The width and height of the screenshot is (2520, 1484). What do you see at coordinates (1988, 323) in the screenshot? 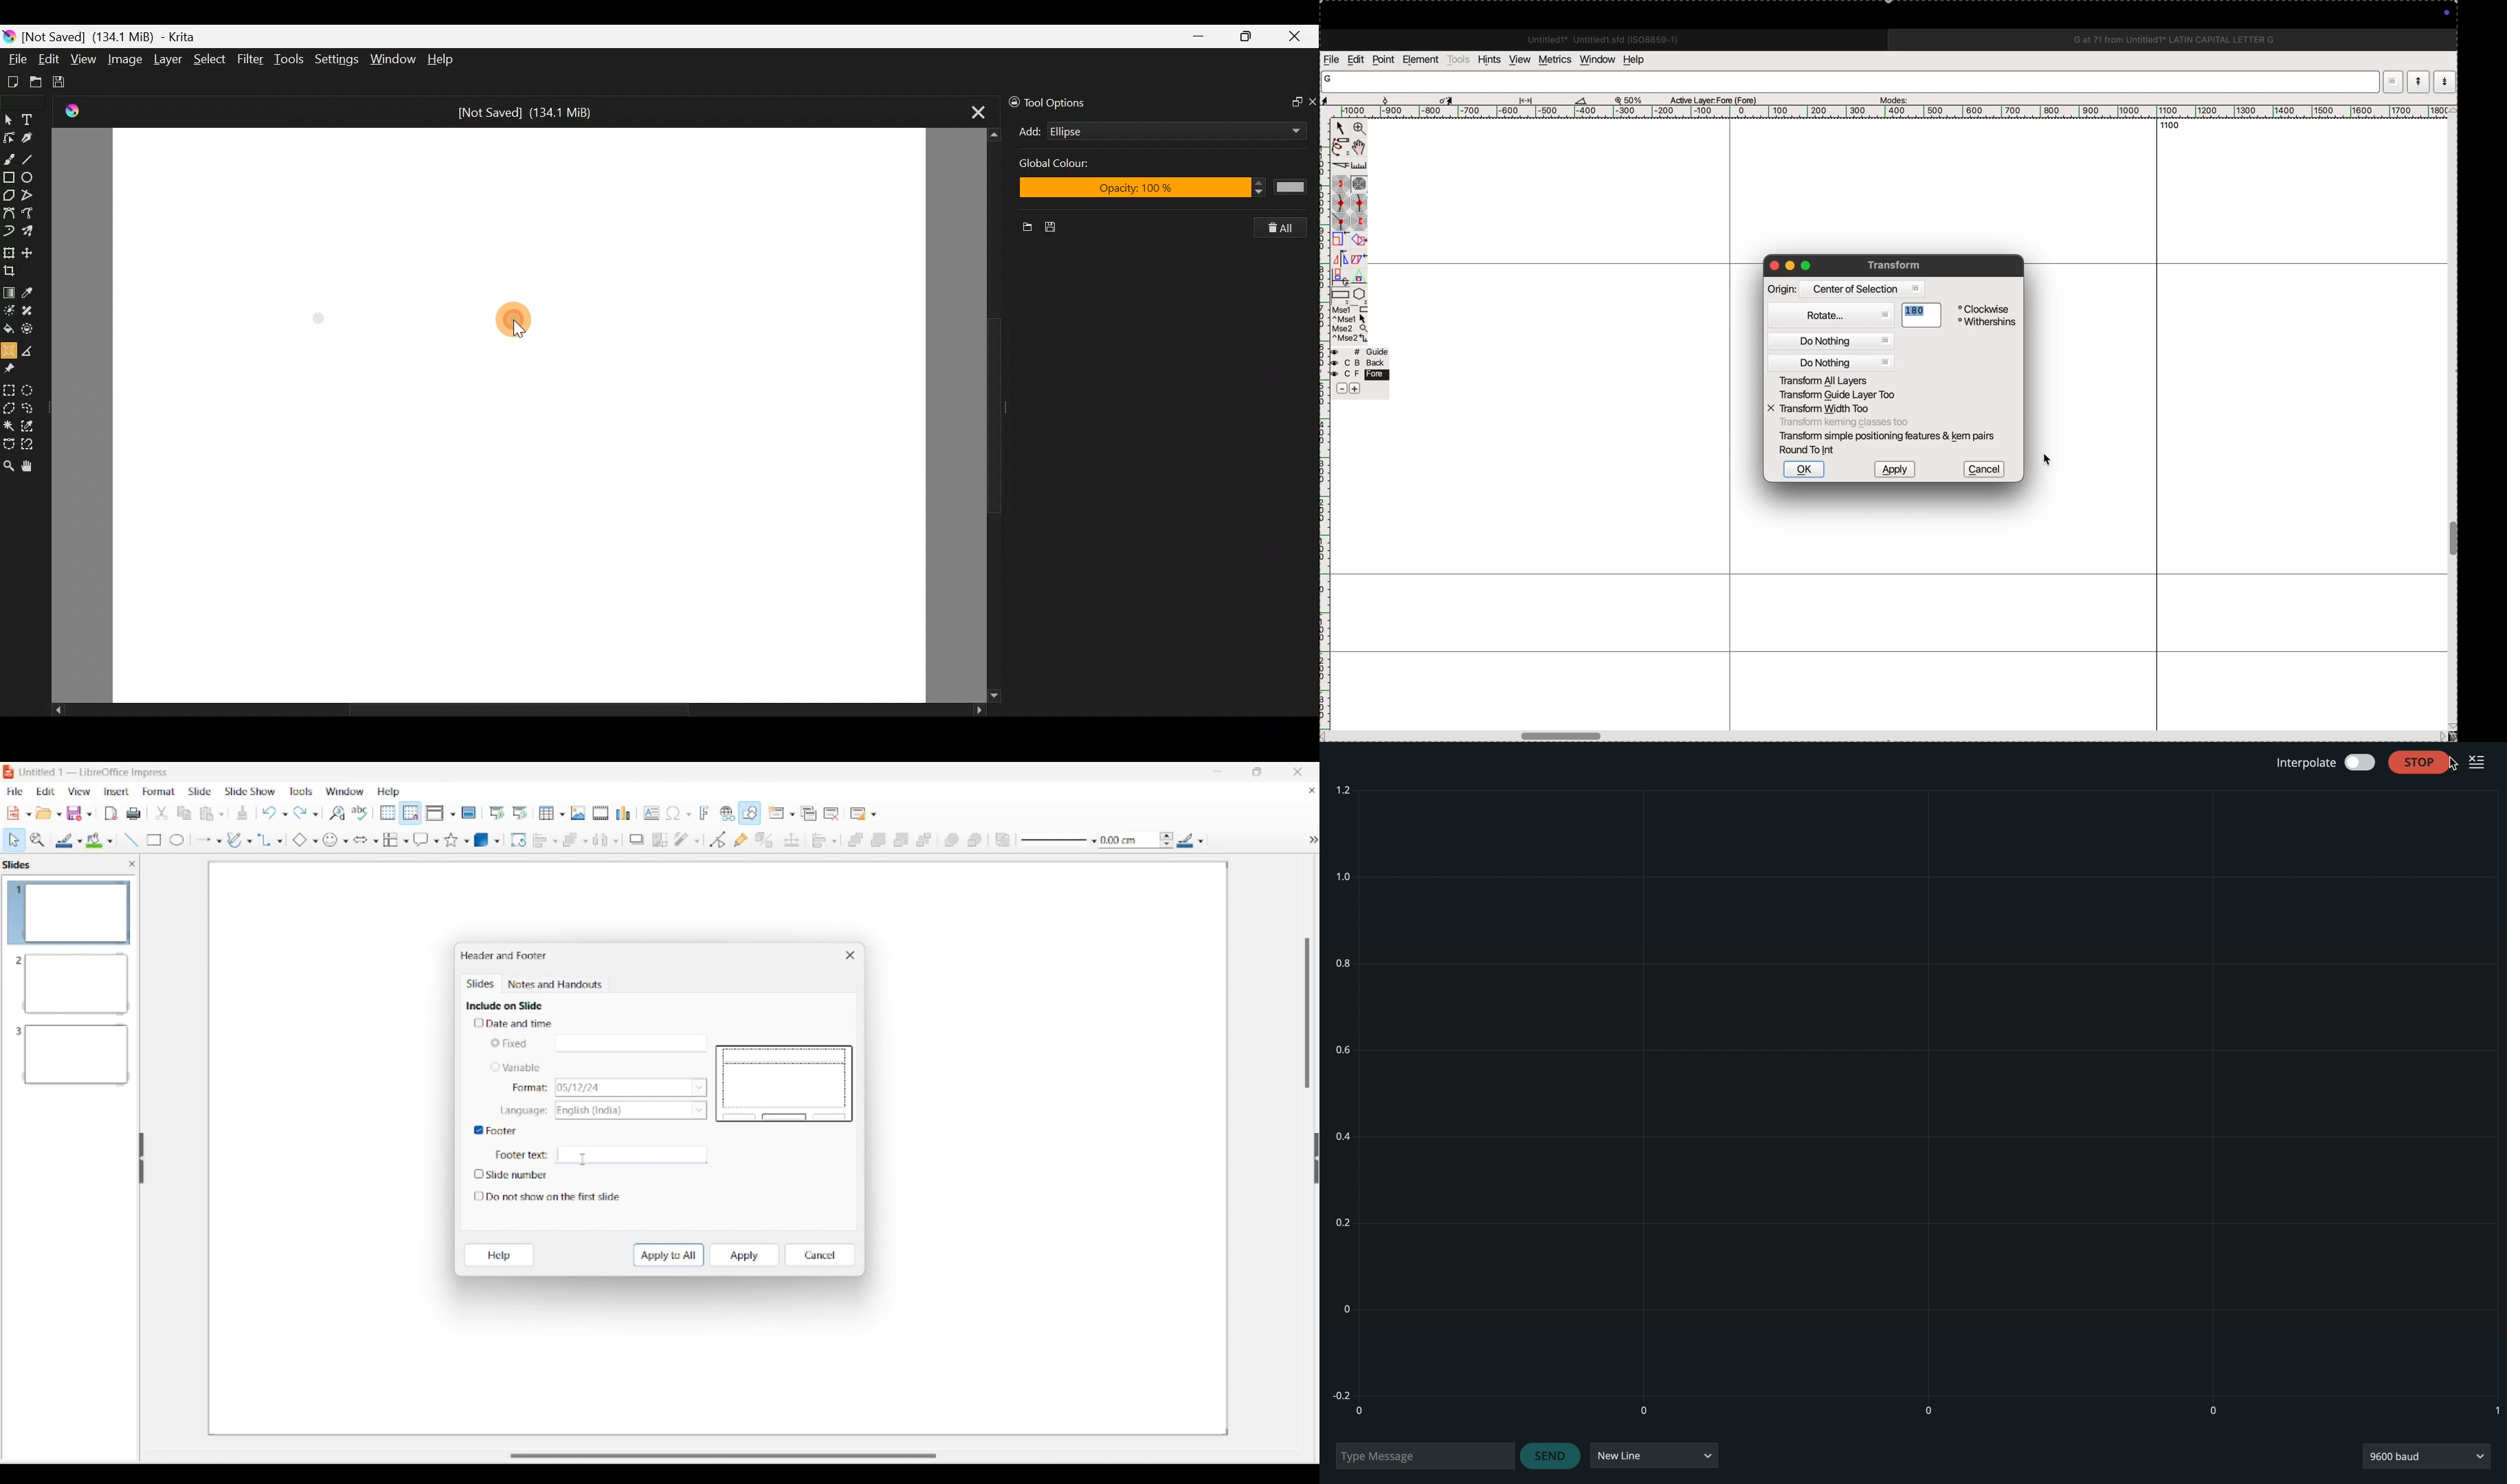
I see `Withershins` at bounding box center [1988, 323].